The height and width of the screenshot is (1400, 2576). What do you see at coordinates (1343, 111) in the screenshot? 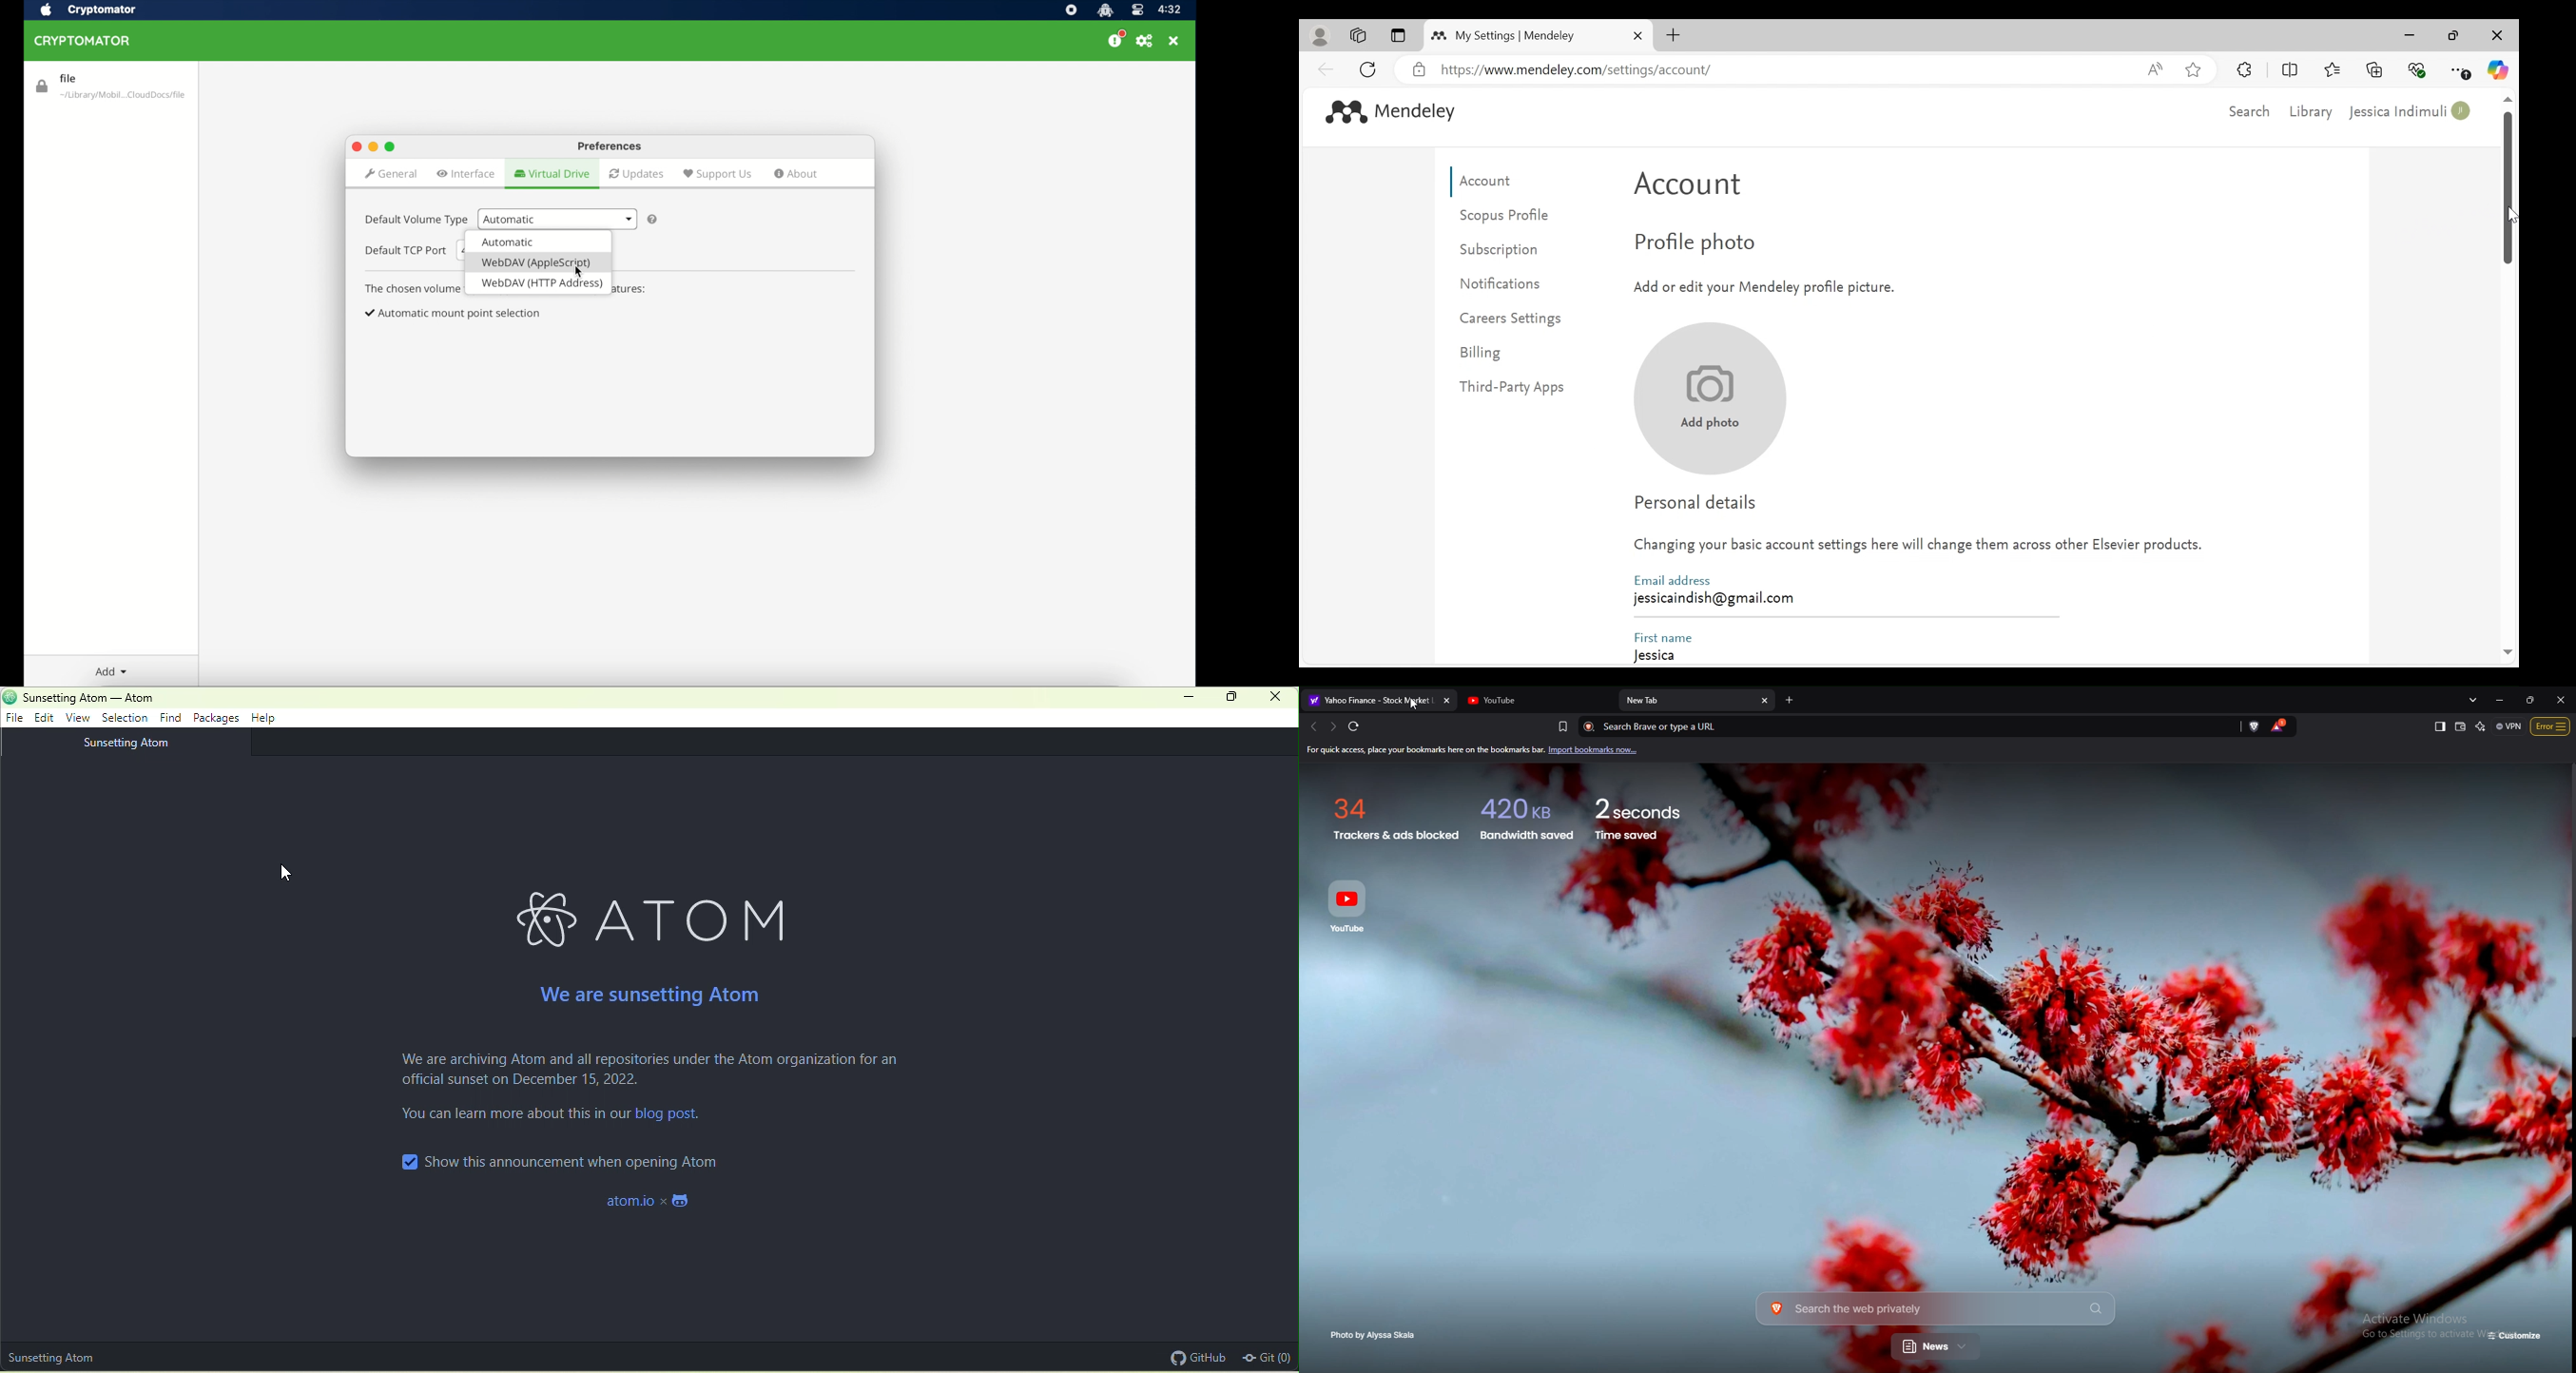
I see `Mendeley Logo` at bounding box center [1343, 111].